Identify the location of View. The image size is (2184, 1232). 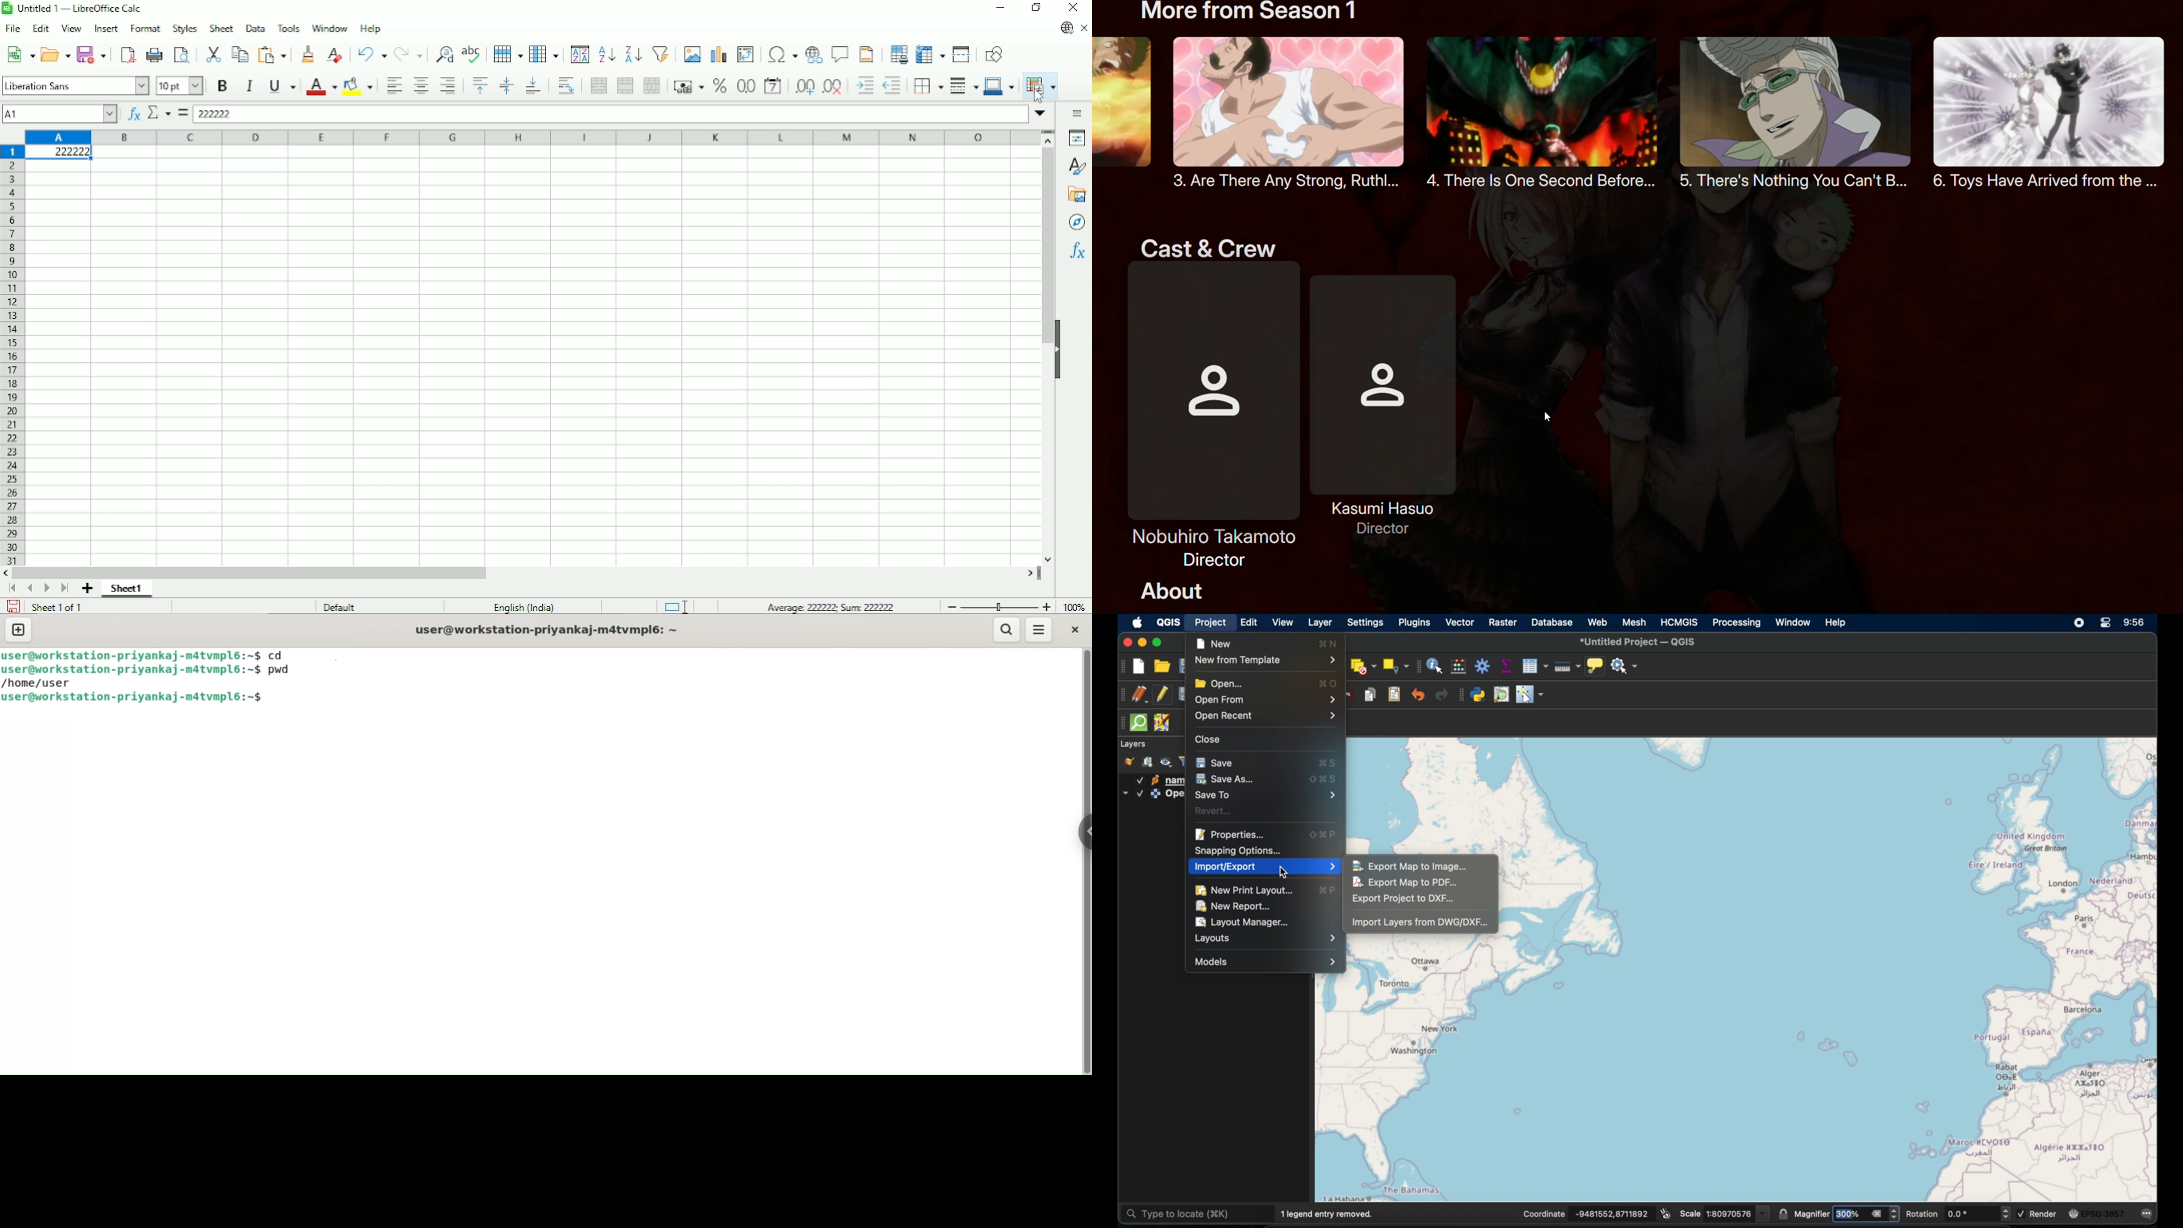
(71, 28).